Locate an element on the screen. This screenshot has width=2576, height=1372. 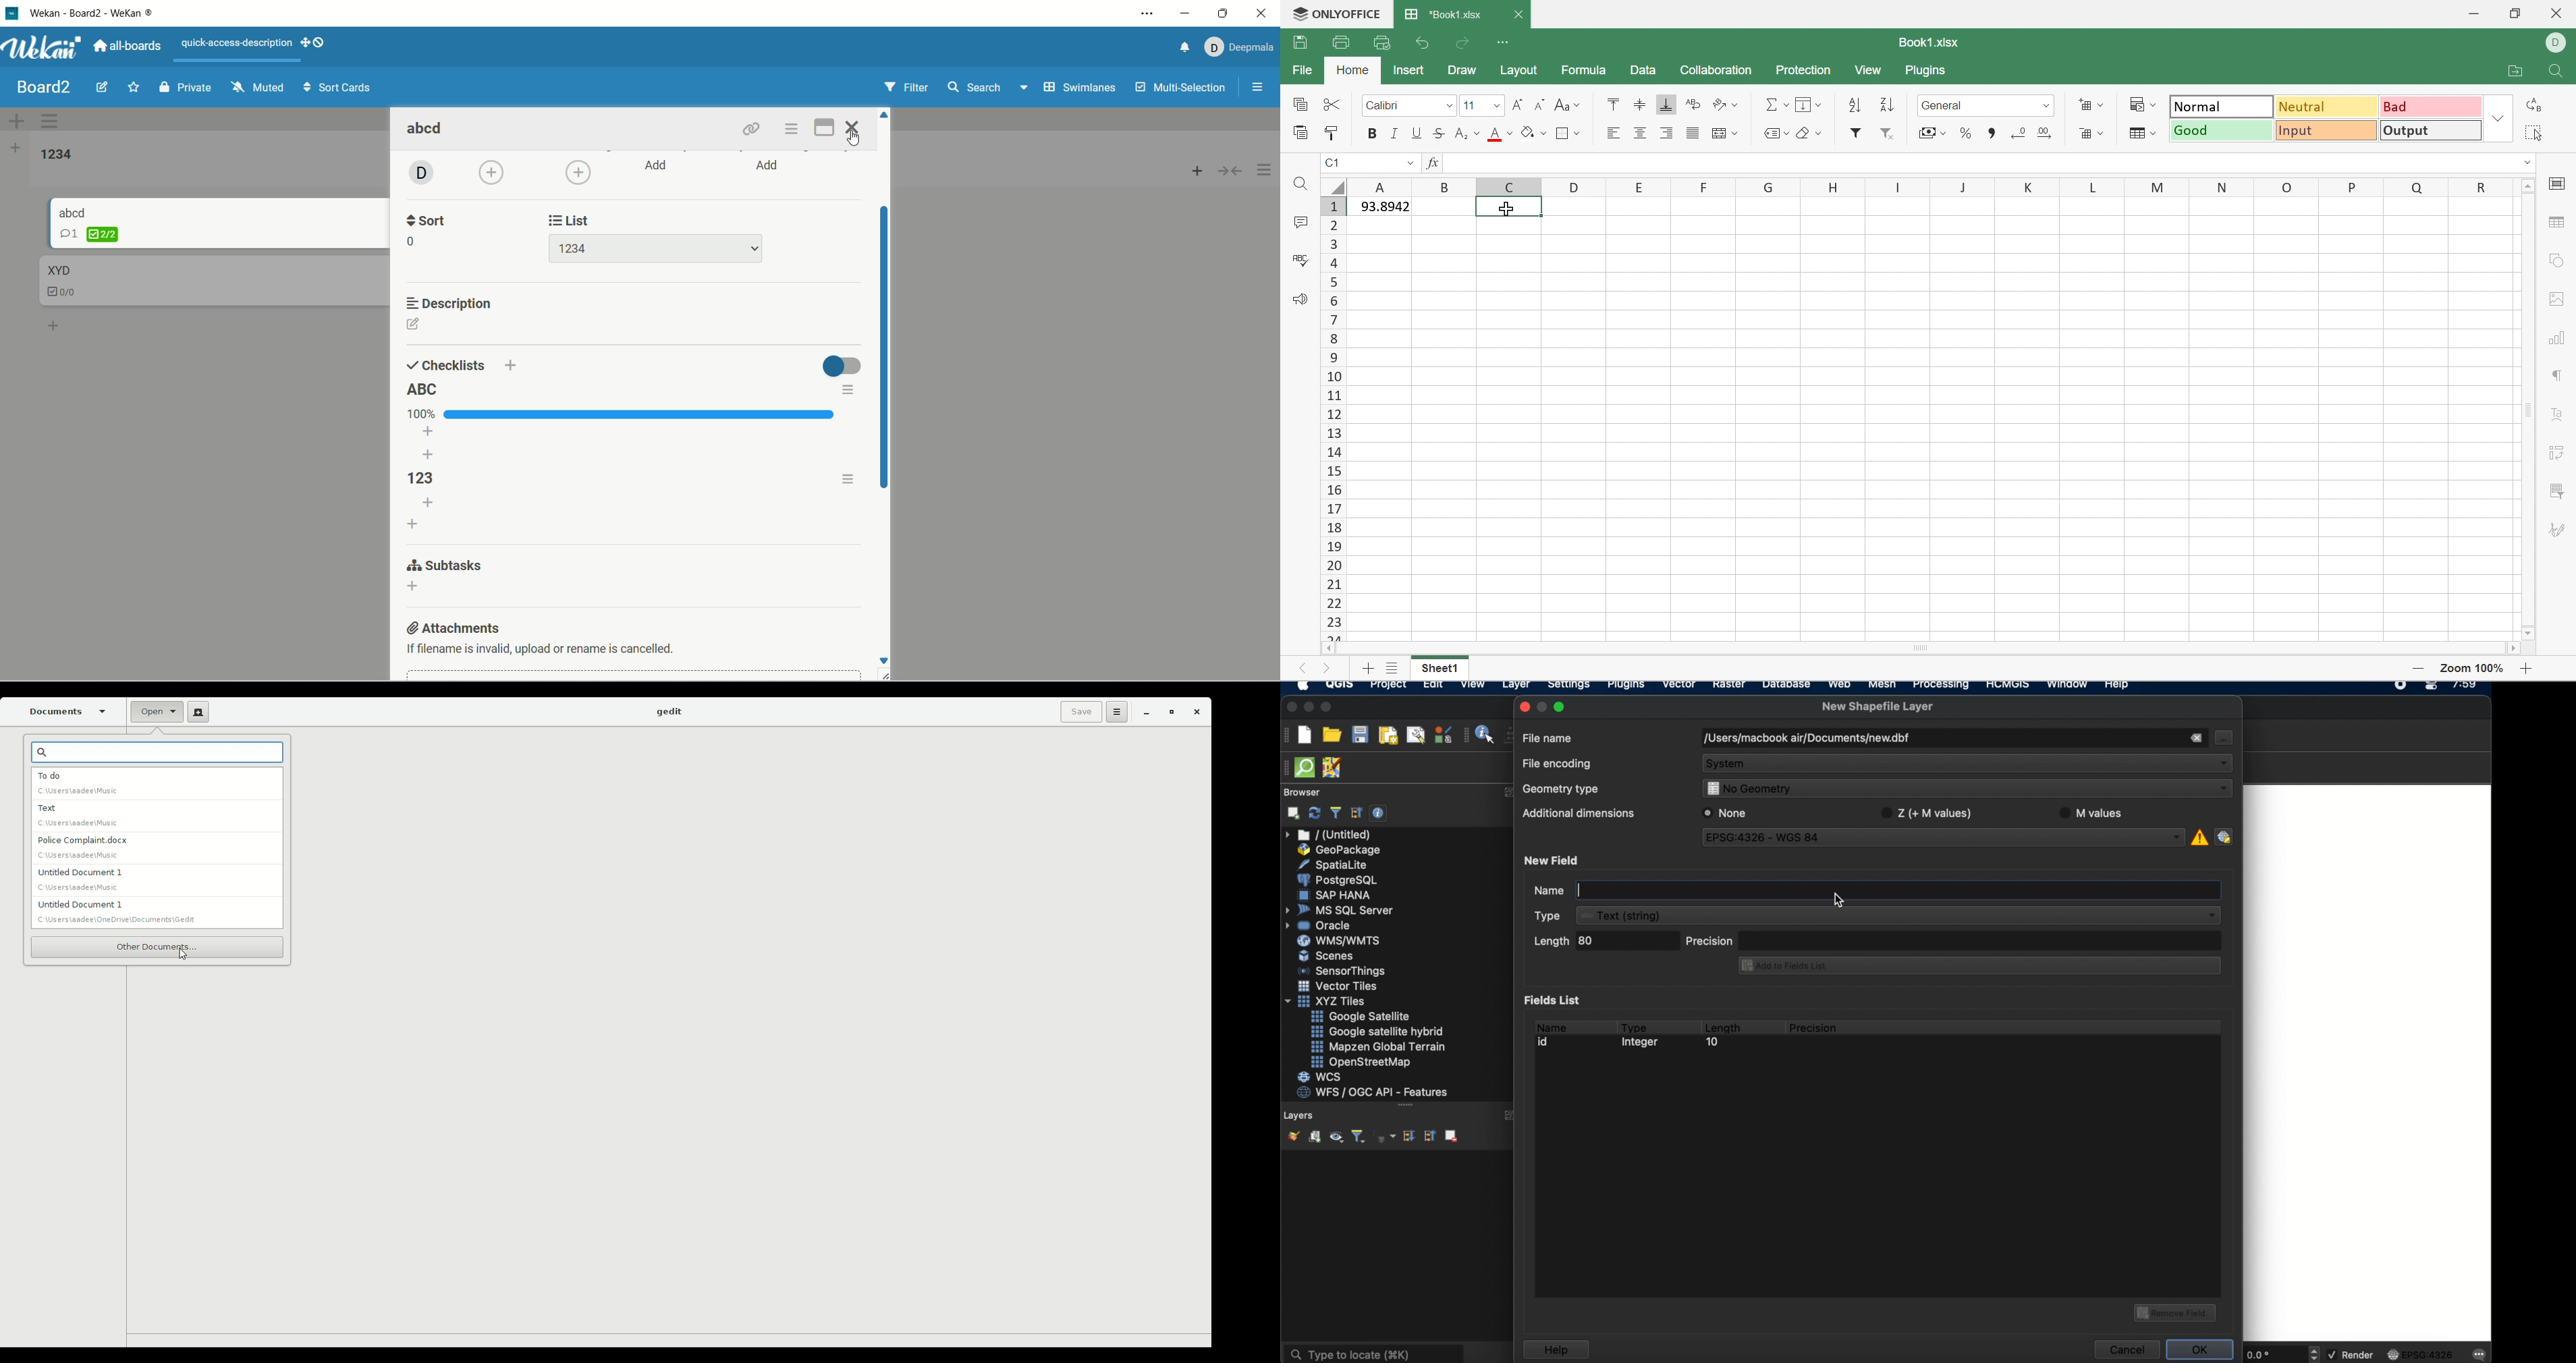
add is located at coordinates (413, 585).